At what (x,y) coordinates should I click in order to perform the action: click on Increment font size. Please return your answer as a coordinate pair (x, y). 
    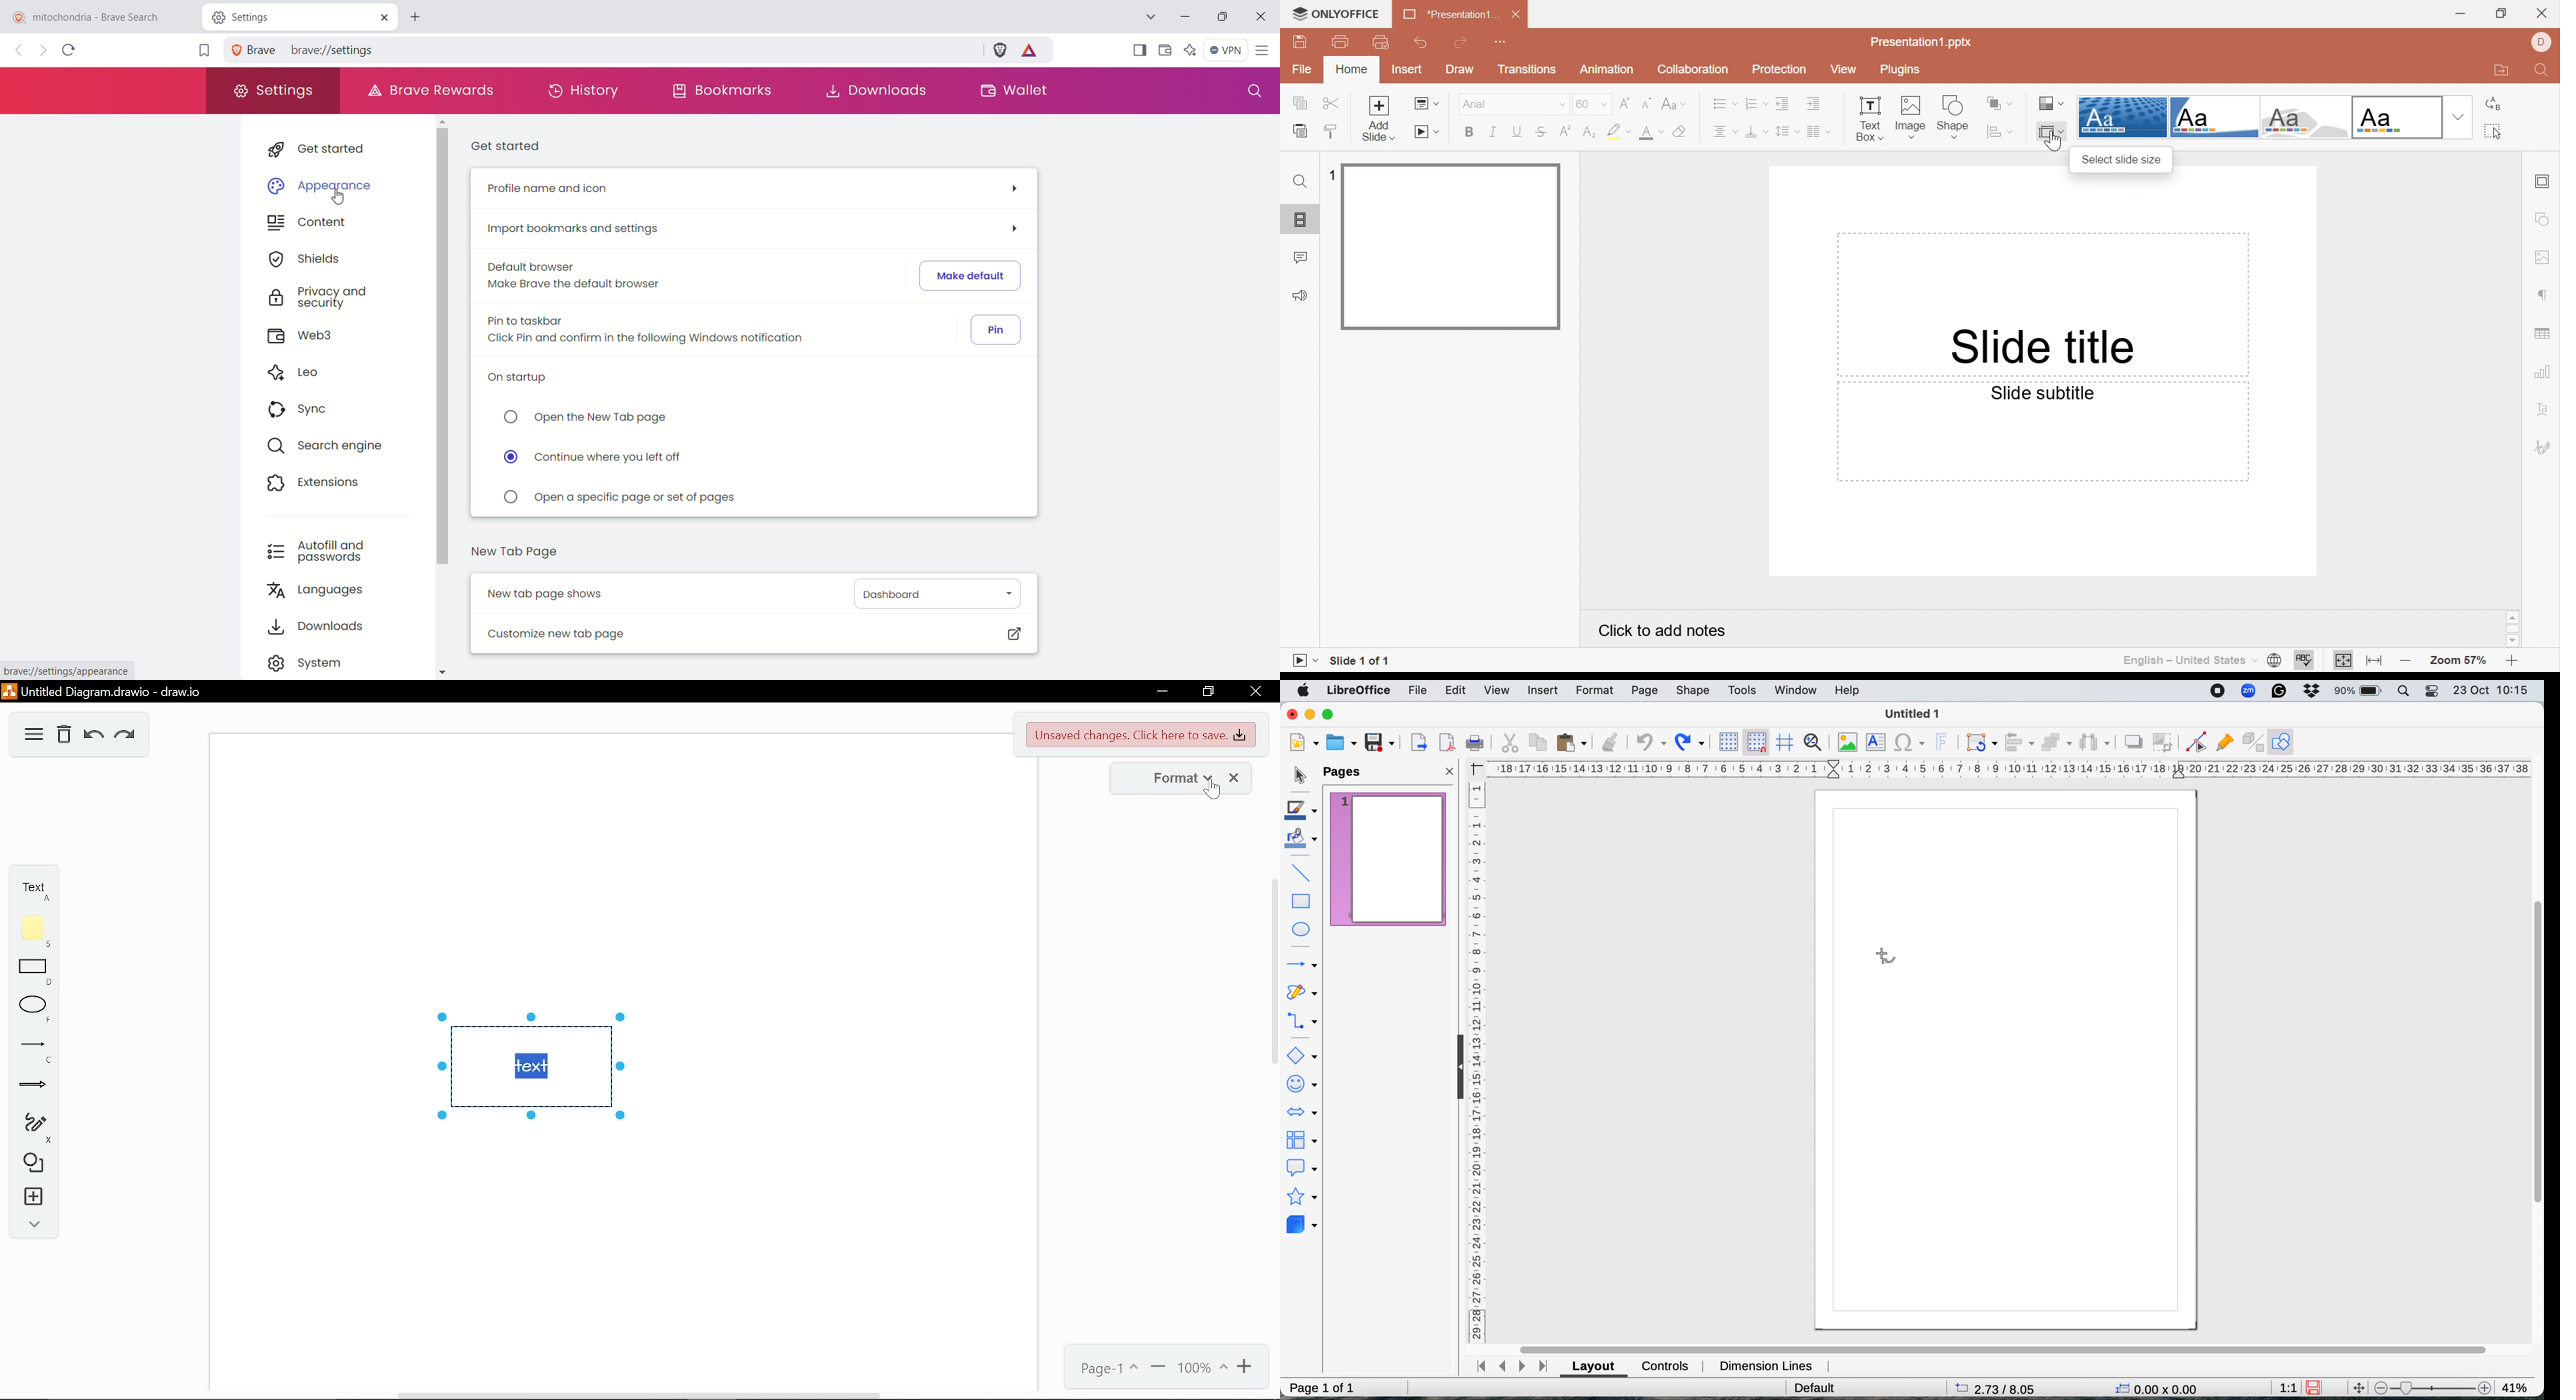
    Looking at the image, I should click on (1626, 103).